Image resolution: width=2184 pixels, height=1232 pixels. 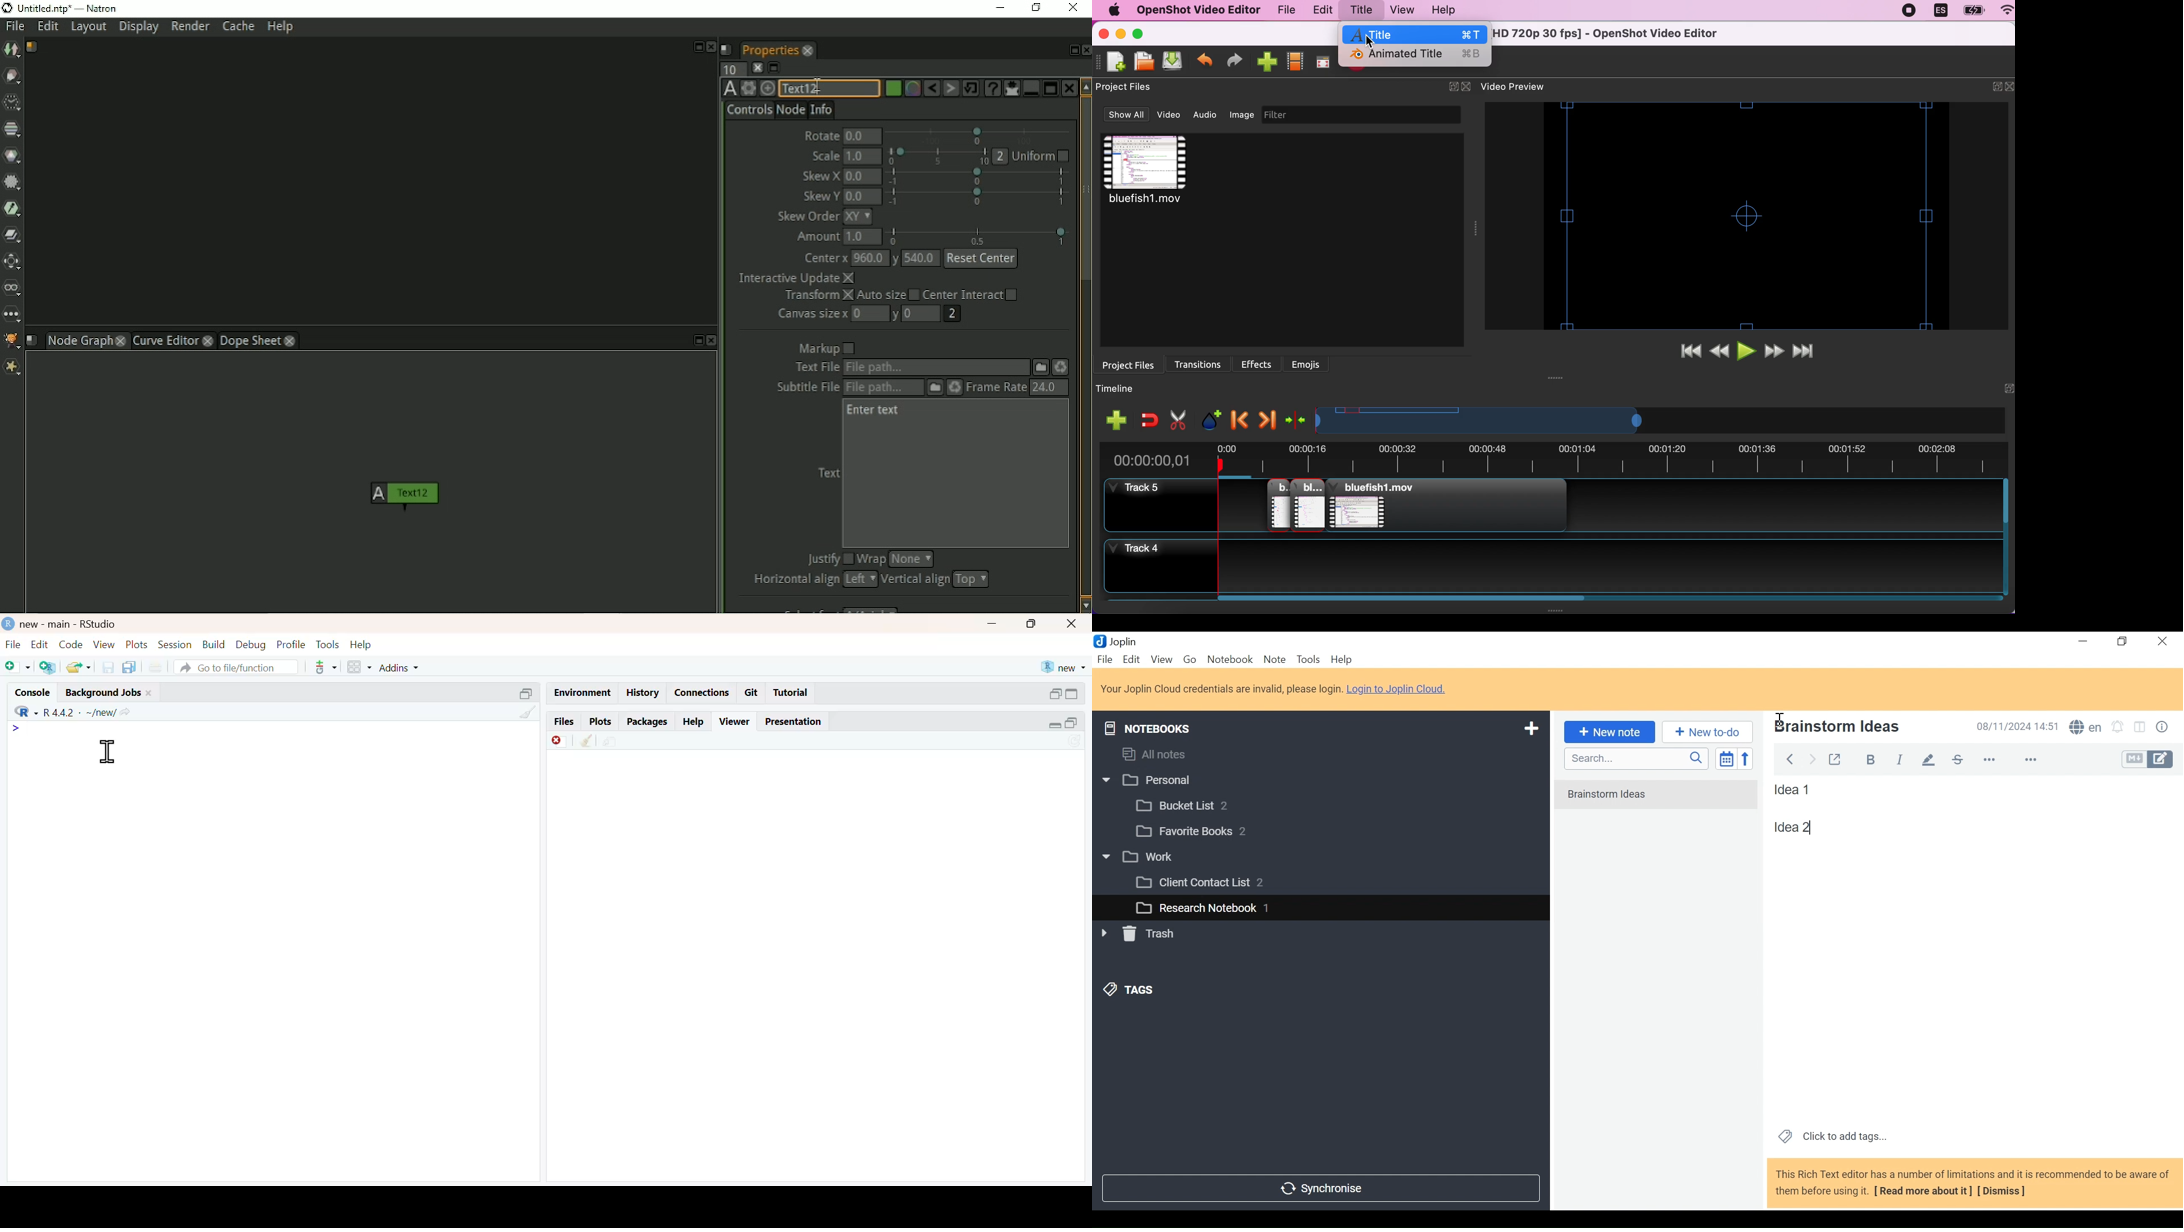 What do you see at coordinates (271, 973) in the screenshot?
I see `empty area` at bounding box center [271, 973].